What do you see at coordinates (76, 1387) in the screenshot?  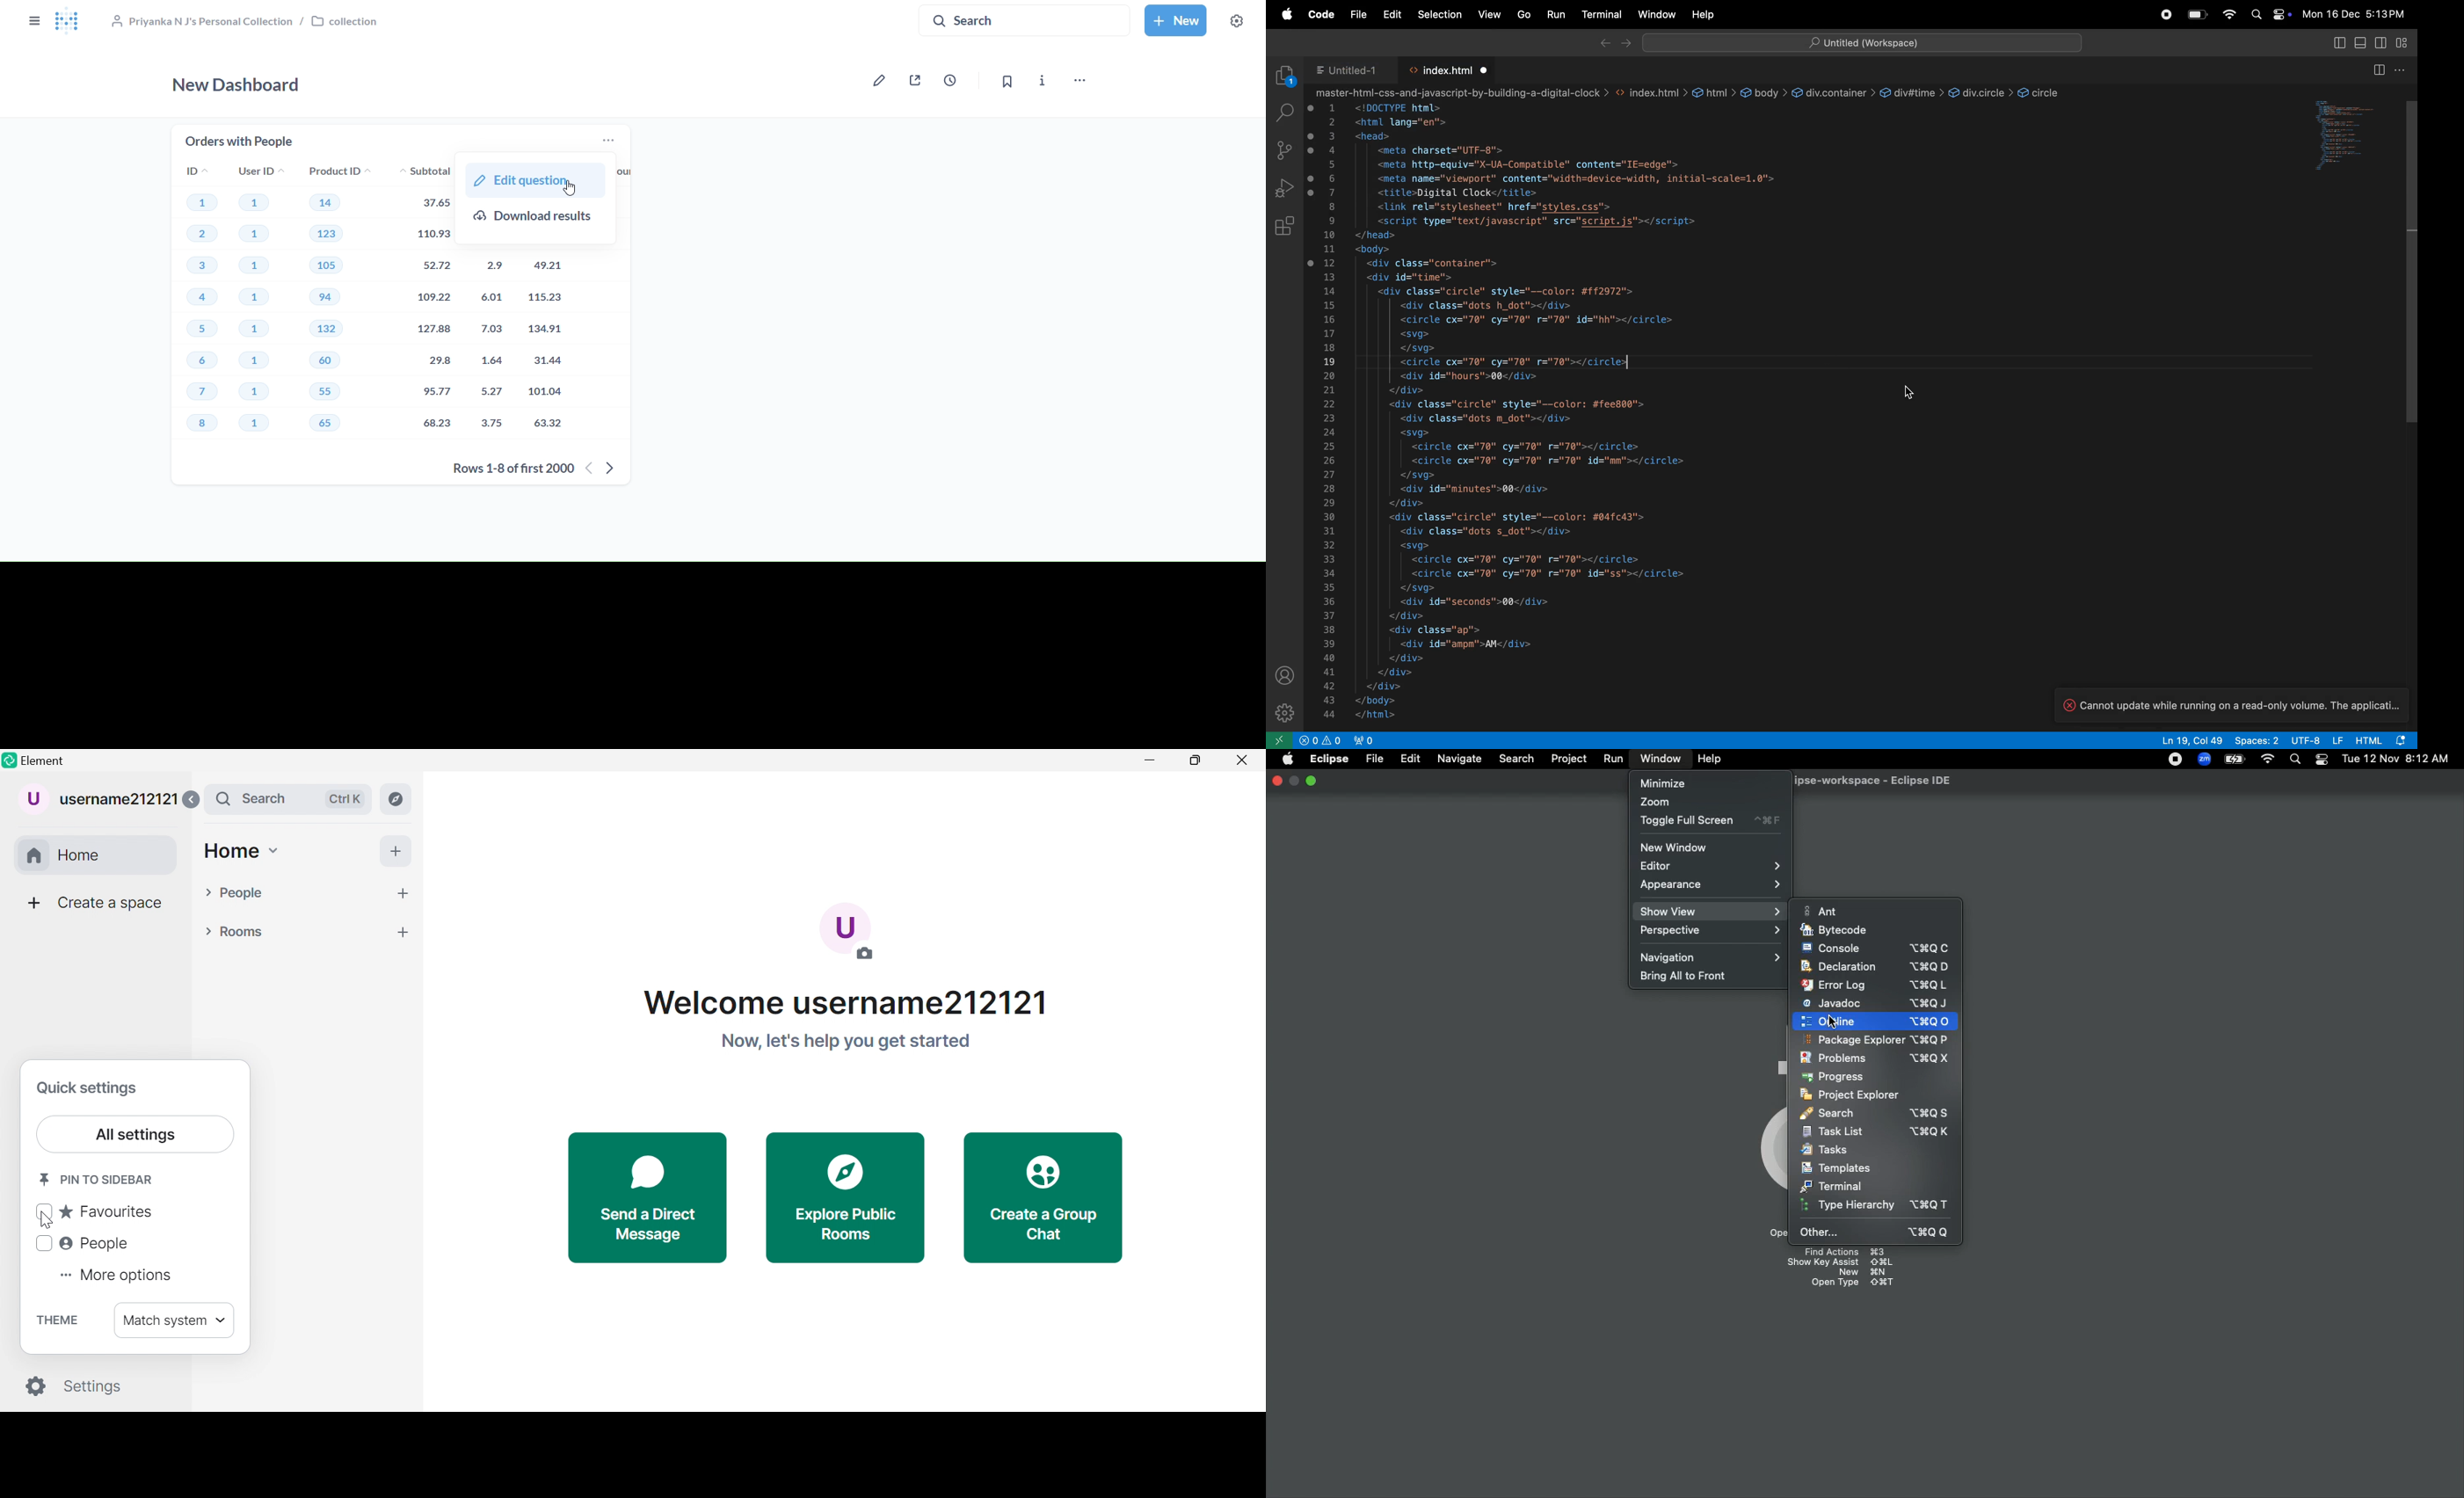 I see `Settings` at bounding box center [76, 1387].